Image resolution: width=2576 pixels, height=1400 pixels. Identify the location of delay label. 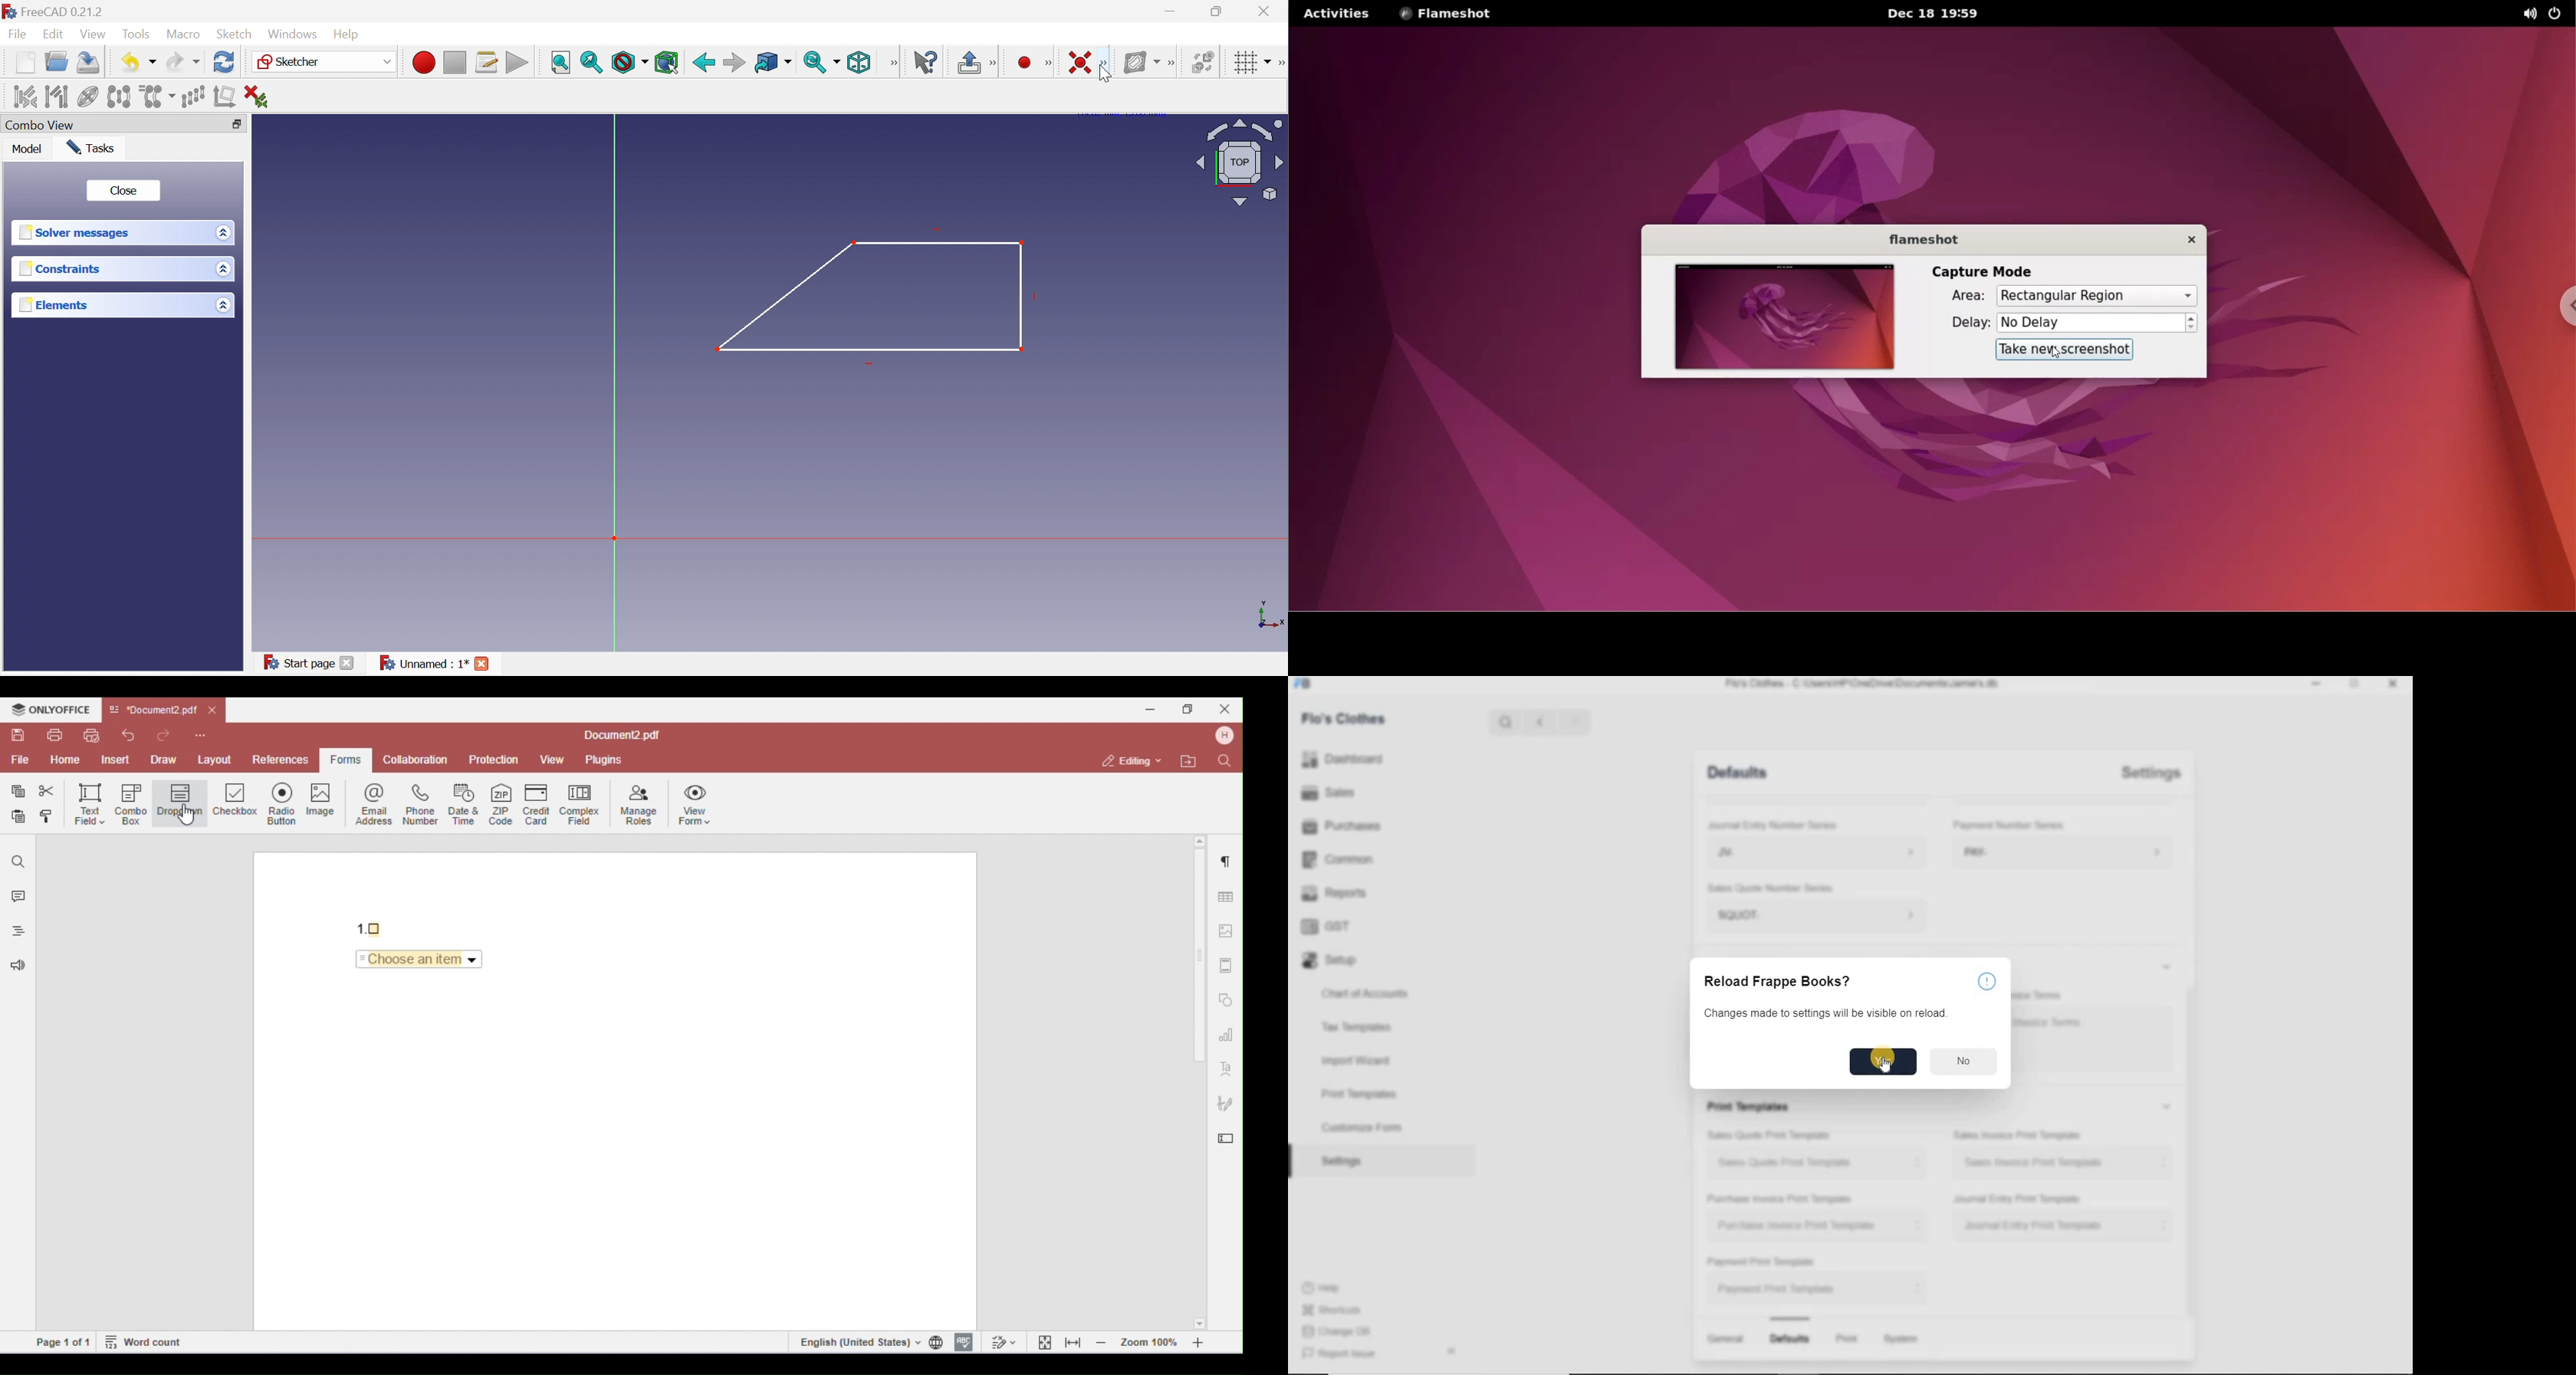
(1961, 325).